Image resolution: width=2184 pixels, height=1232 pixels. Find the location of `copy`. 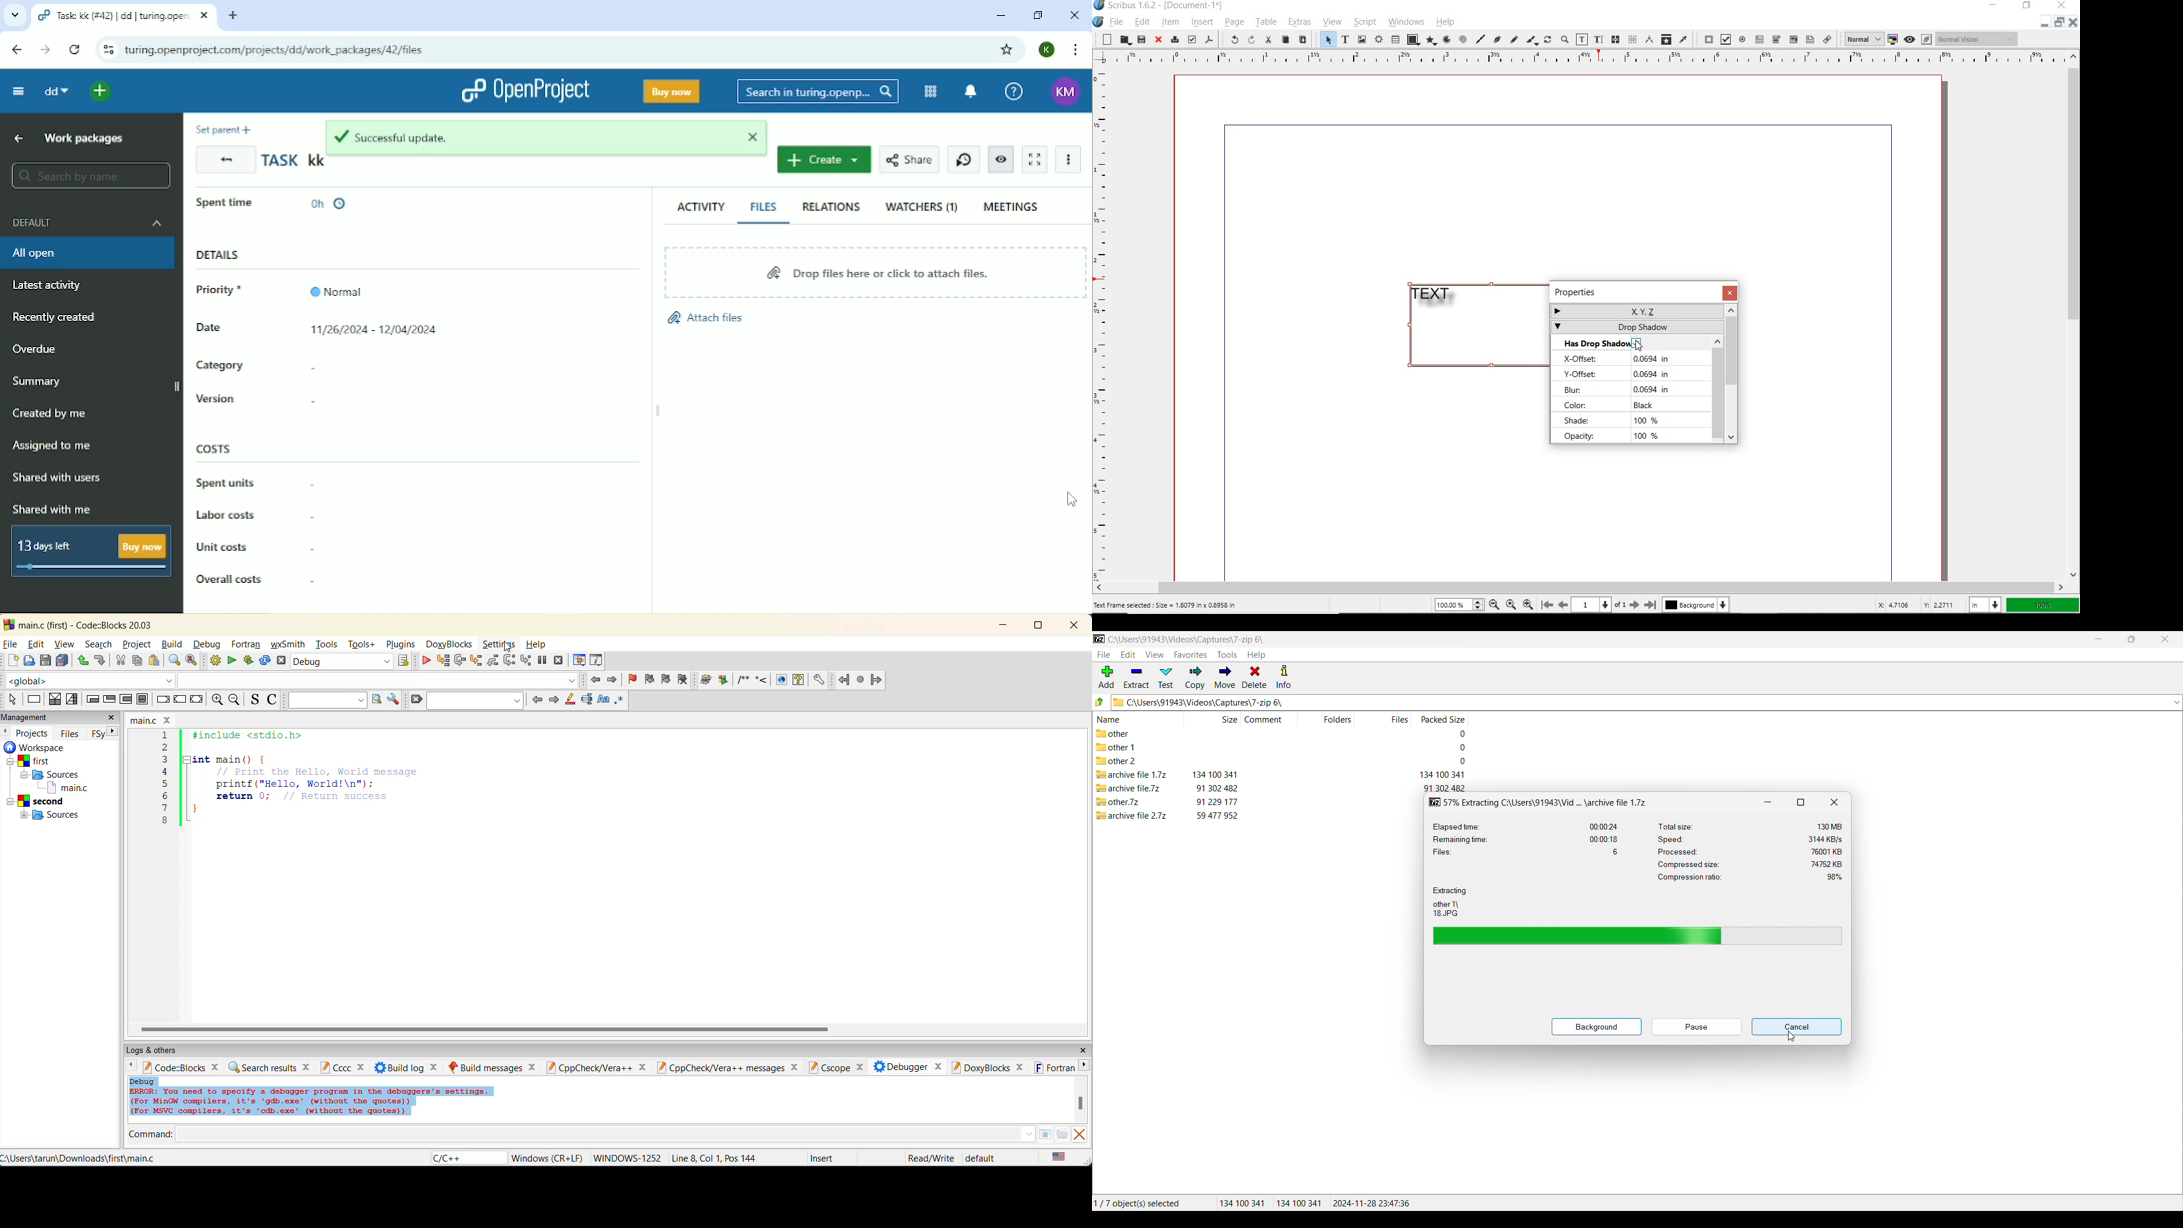

copy is located at coordinates (138, 661).